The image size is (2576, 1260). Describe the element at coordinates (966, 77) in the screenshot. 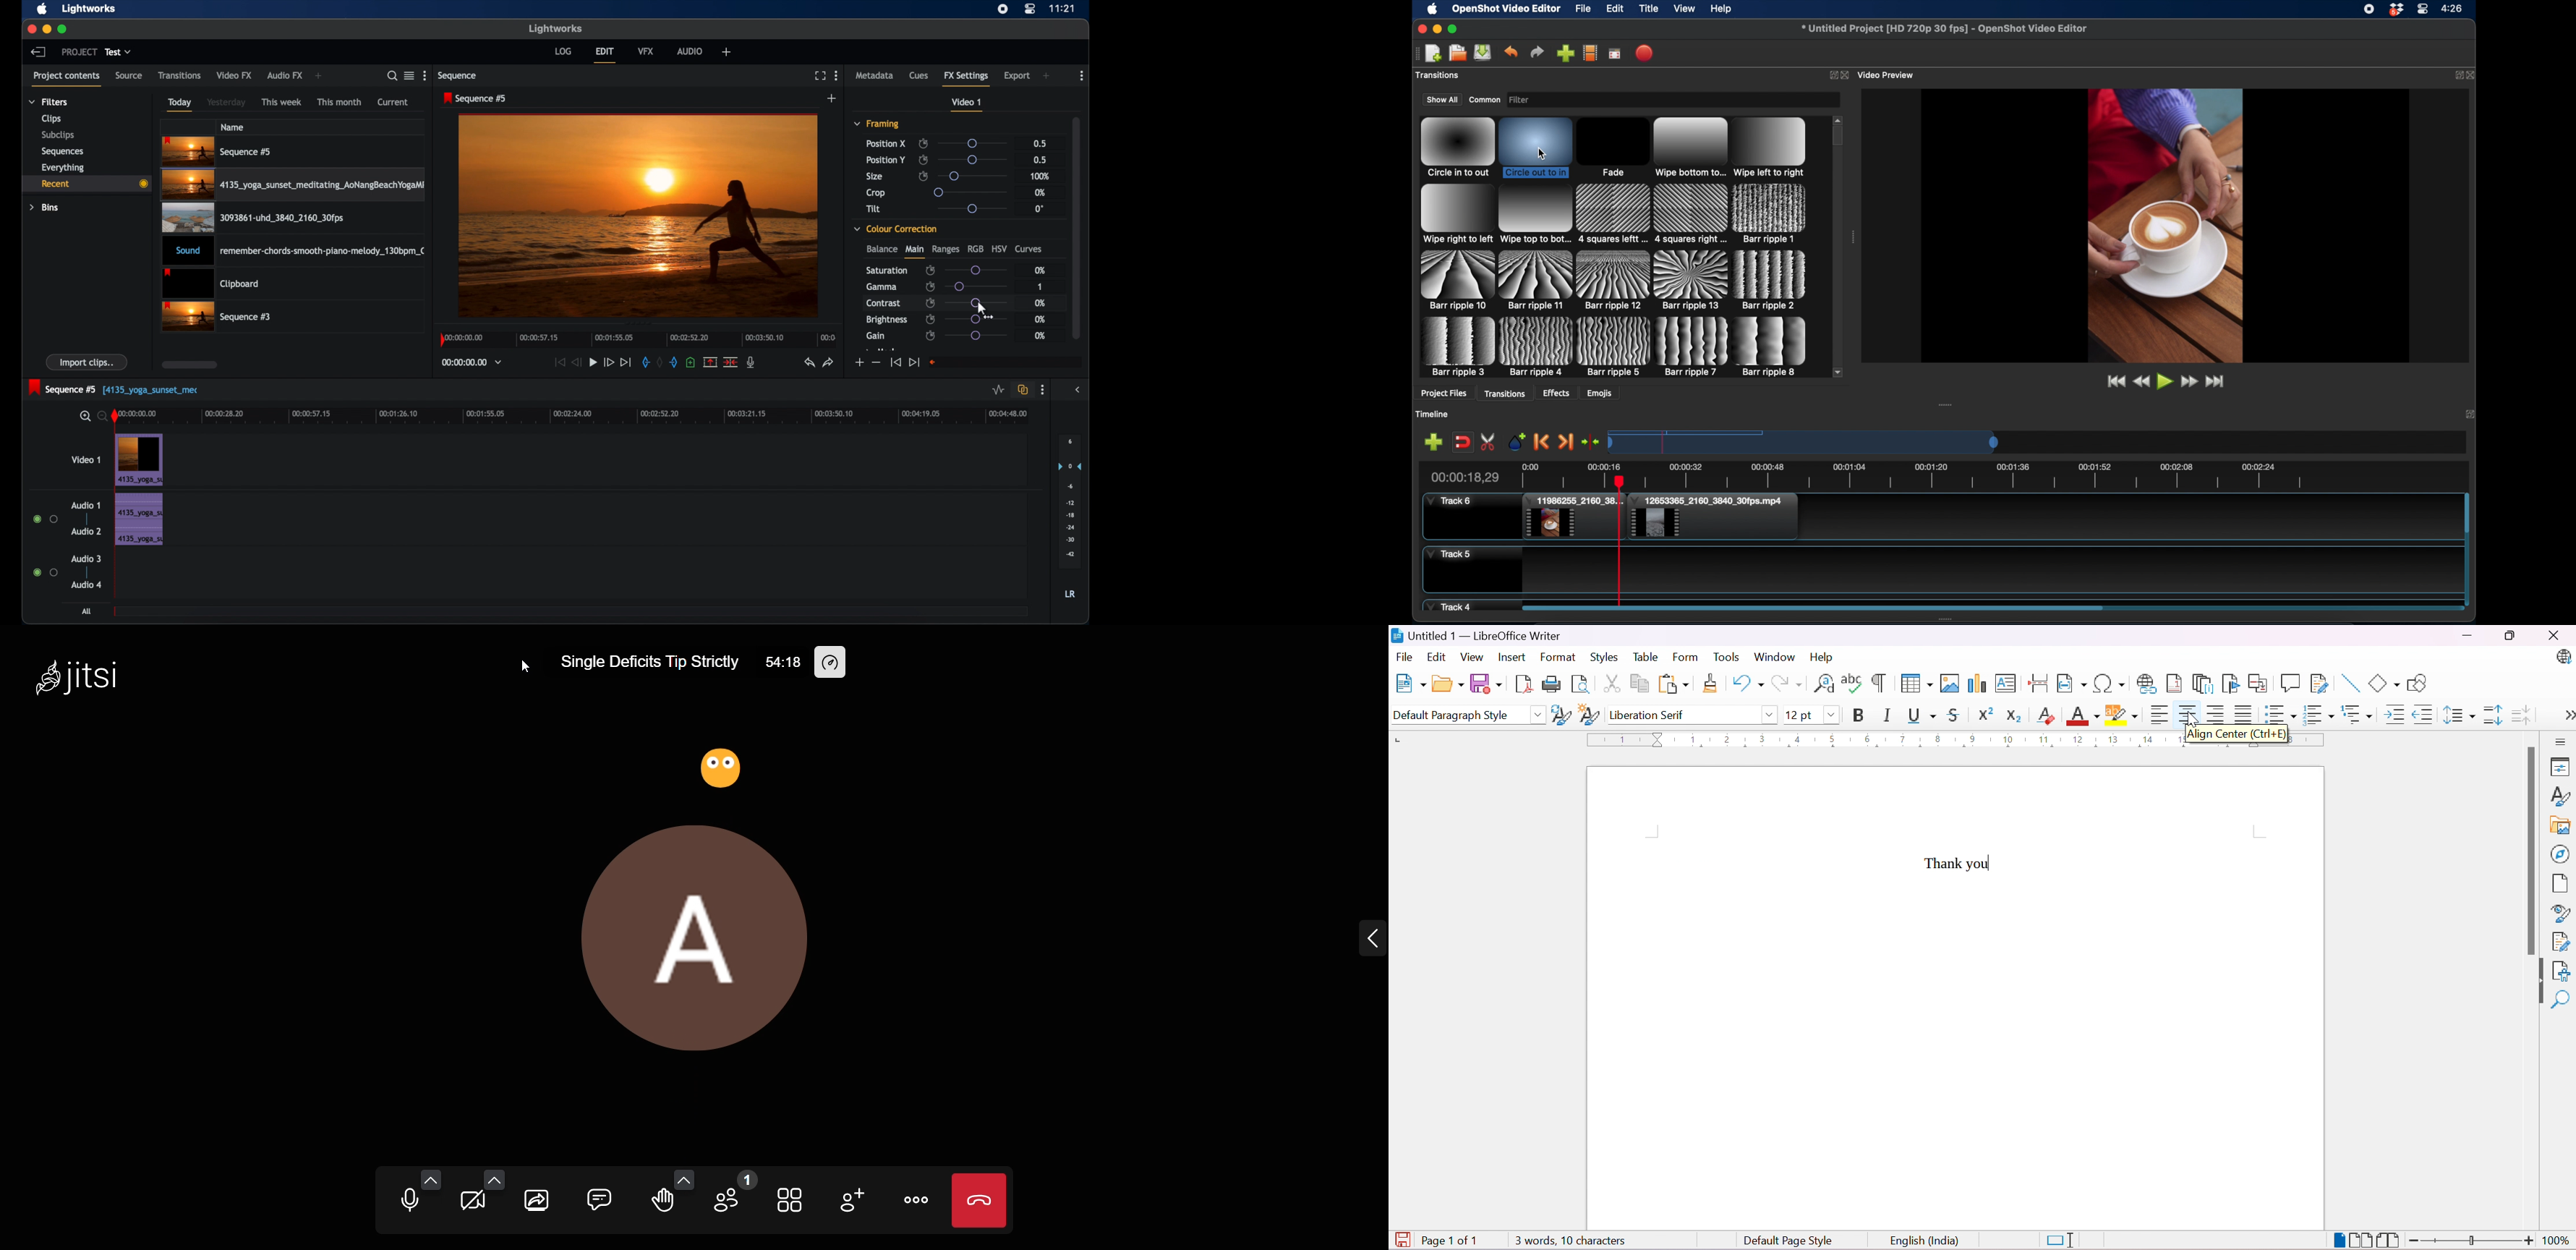

I see `fx settings` at that location.